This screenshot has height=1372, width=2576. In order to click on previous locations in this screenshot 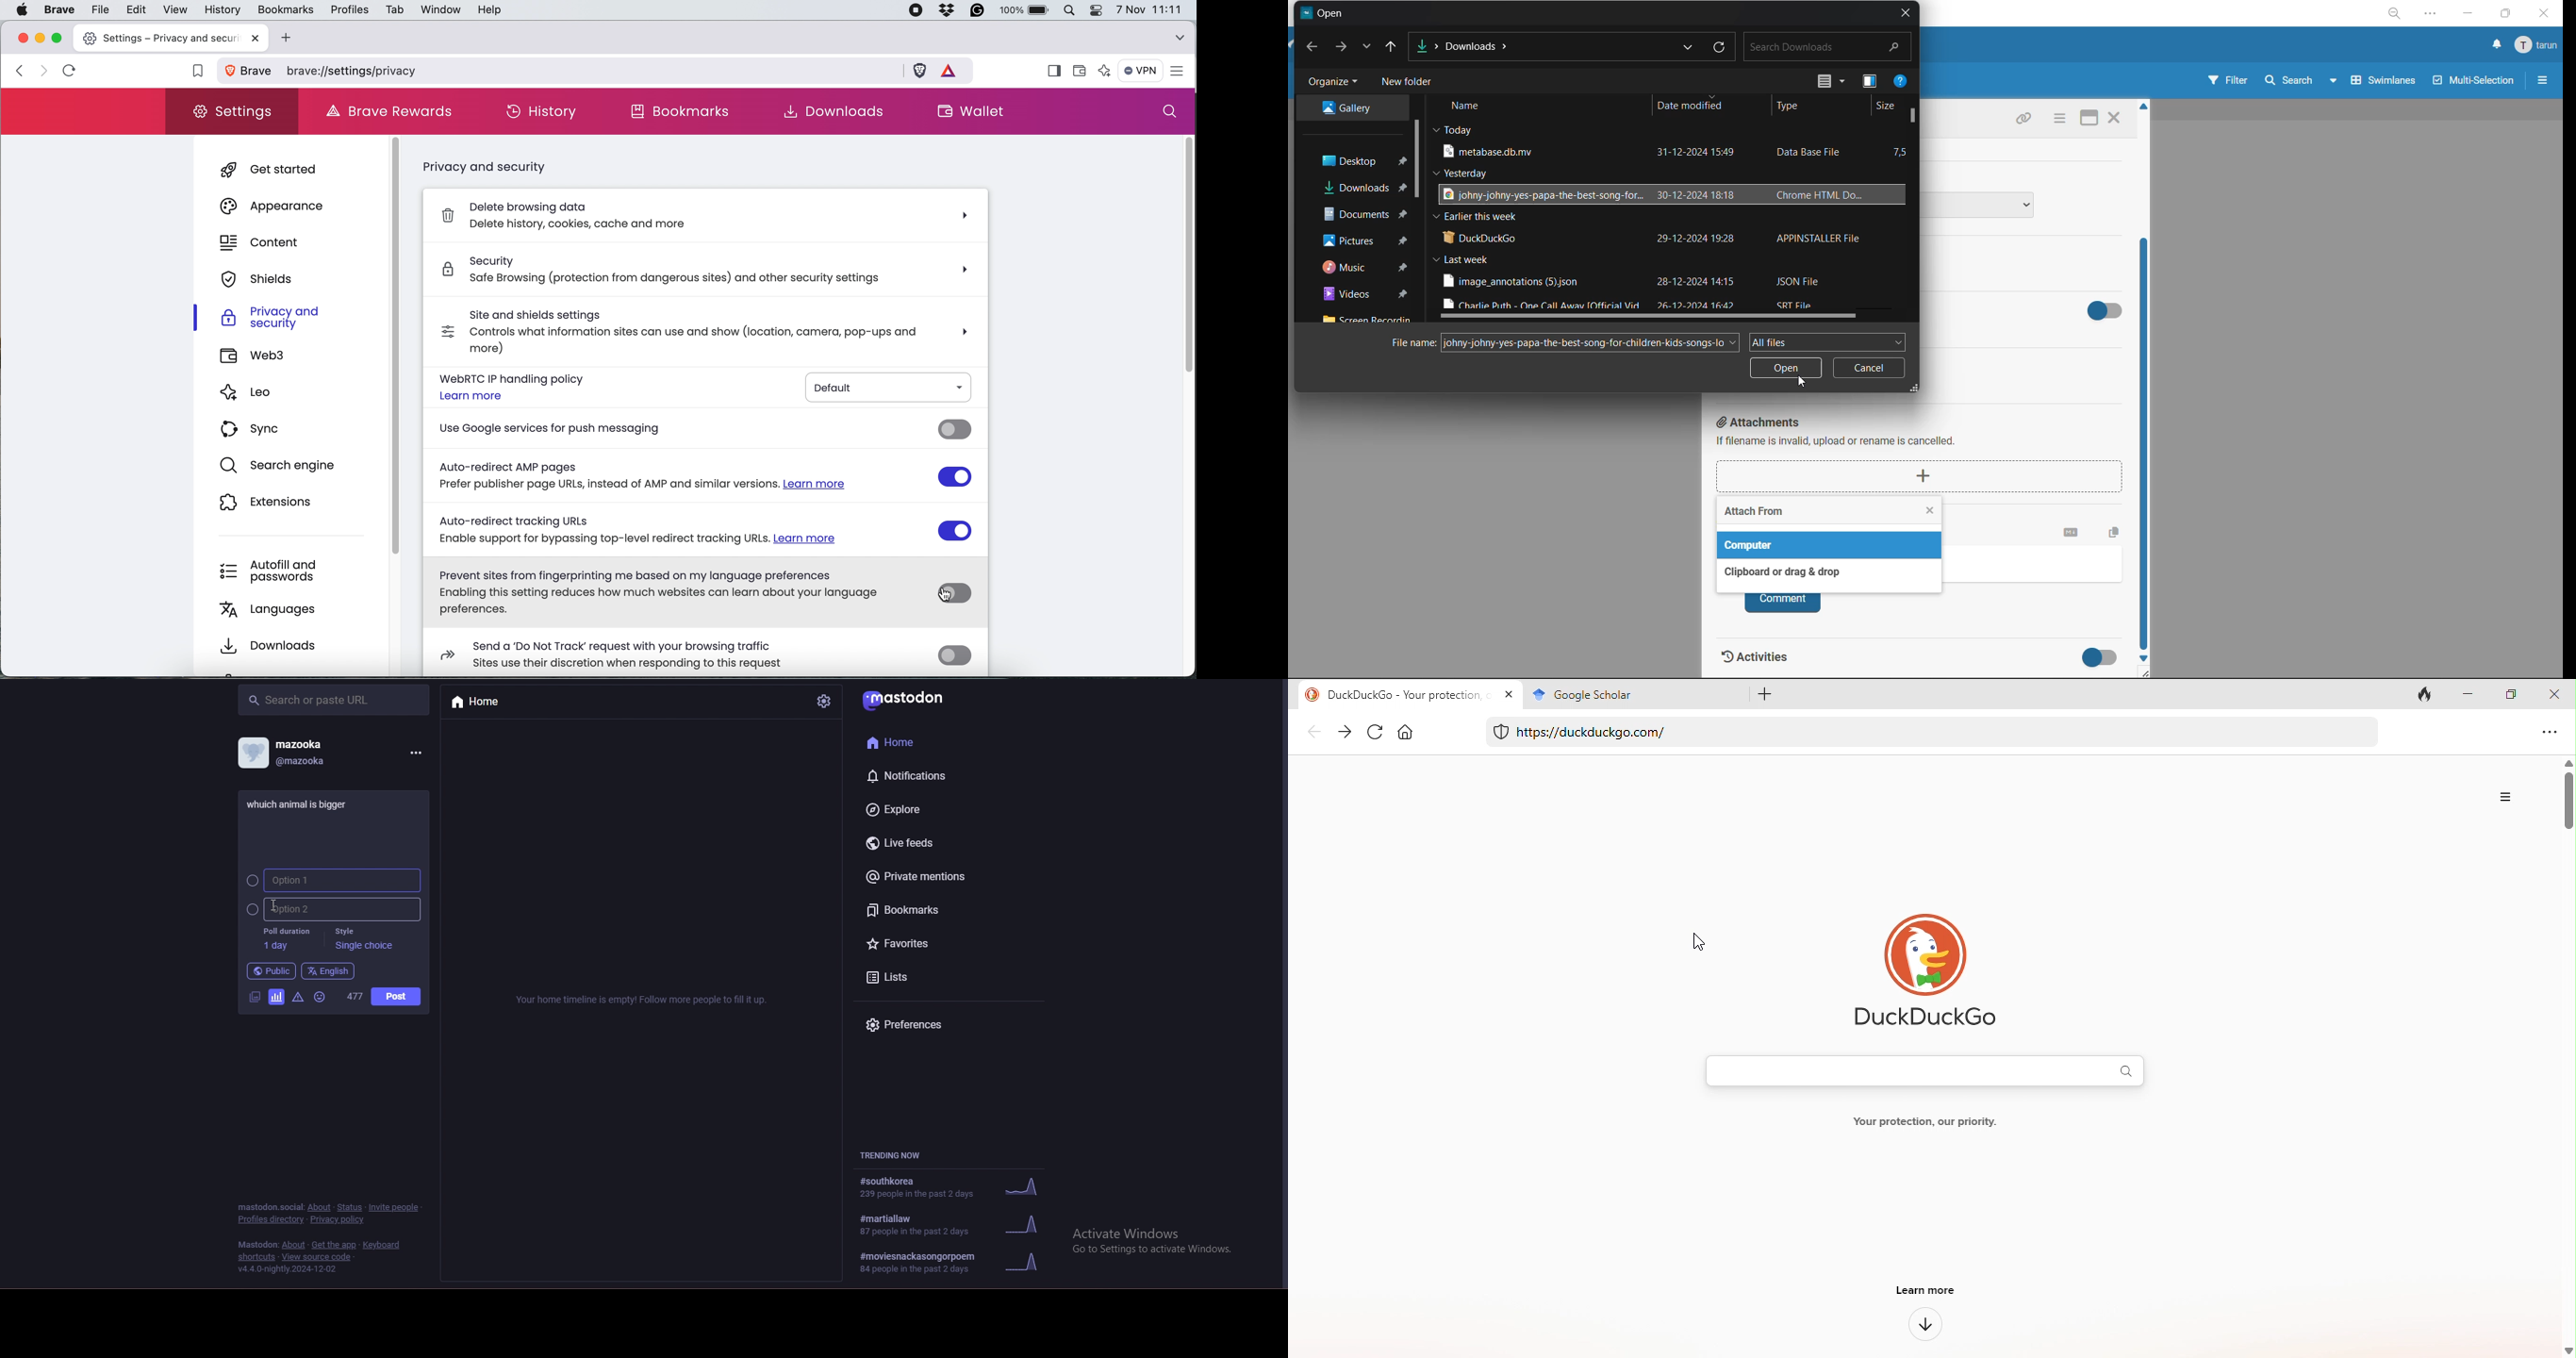, I will do `click(1689, 46)`.